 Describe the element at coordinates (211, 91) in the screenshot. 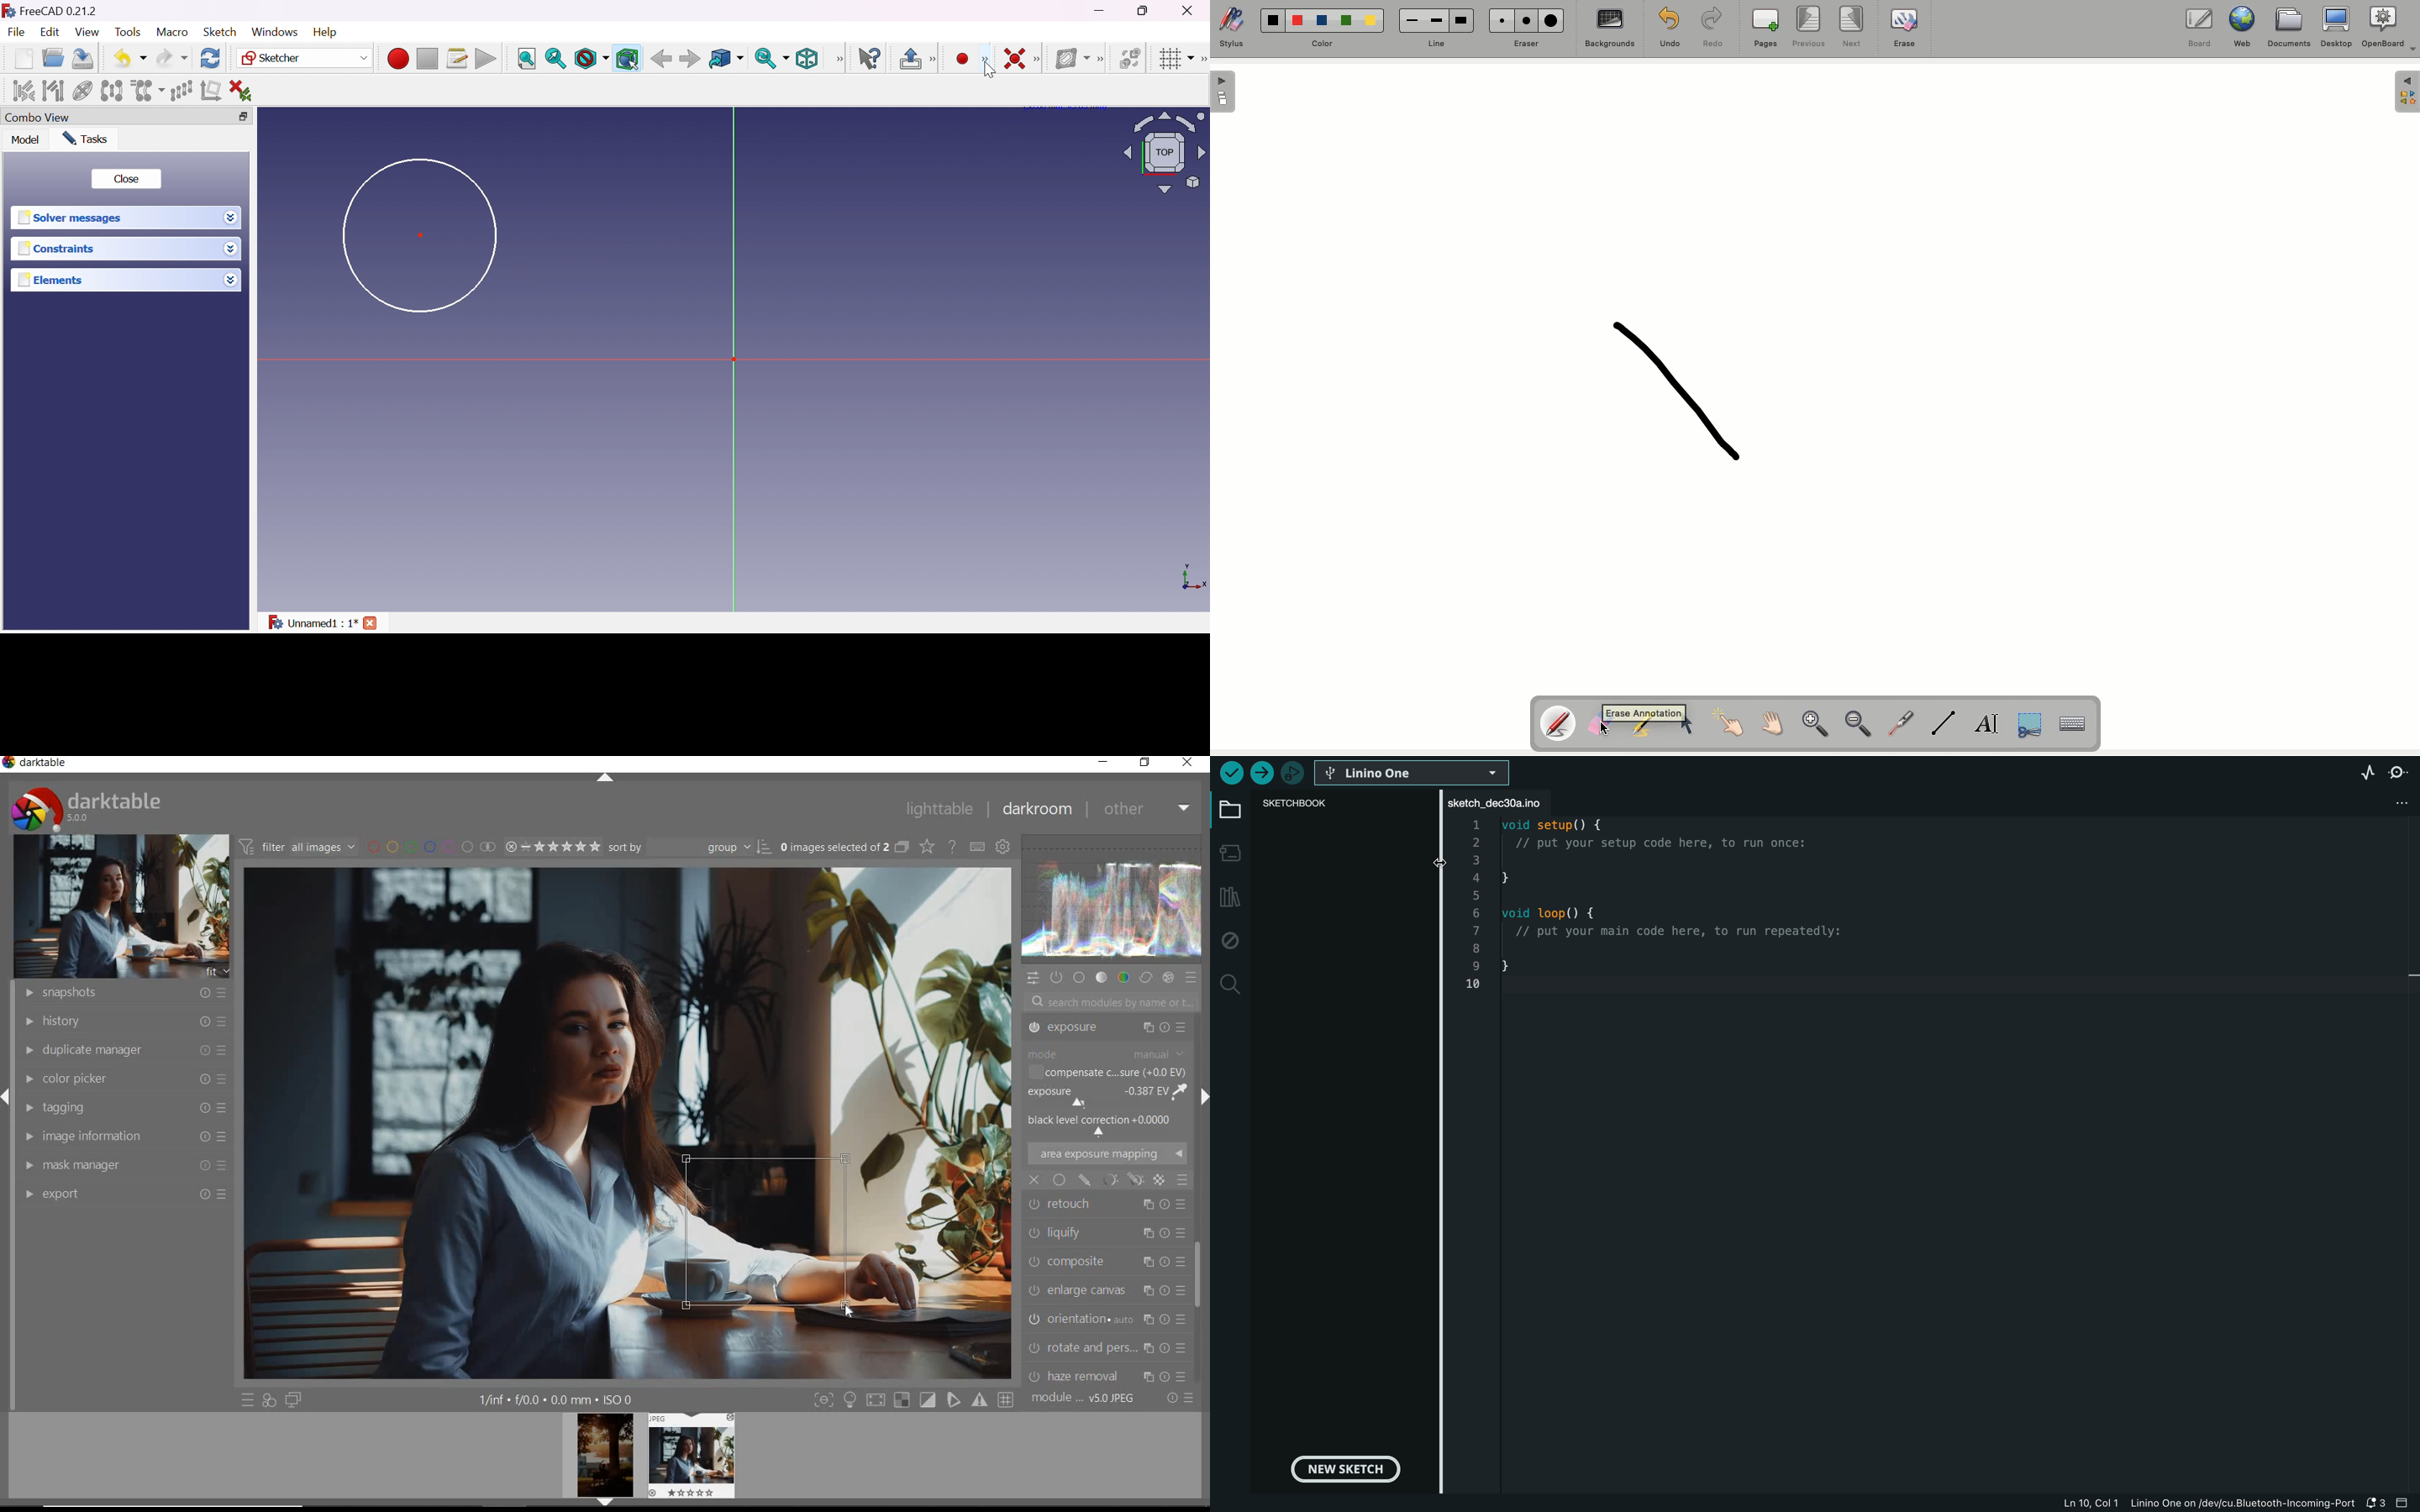

I see `Remove axes alignment` at that location.